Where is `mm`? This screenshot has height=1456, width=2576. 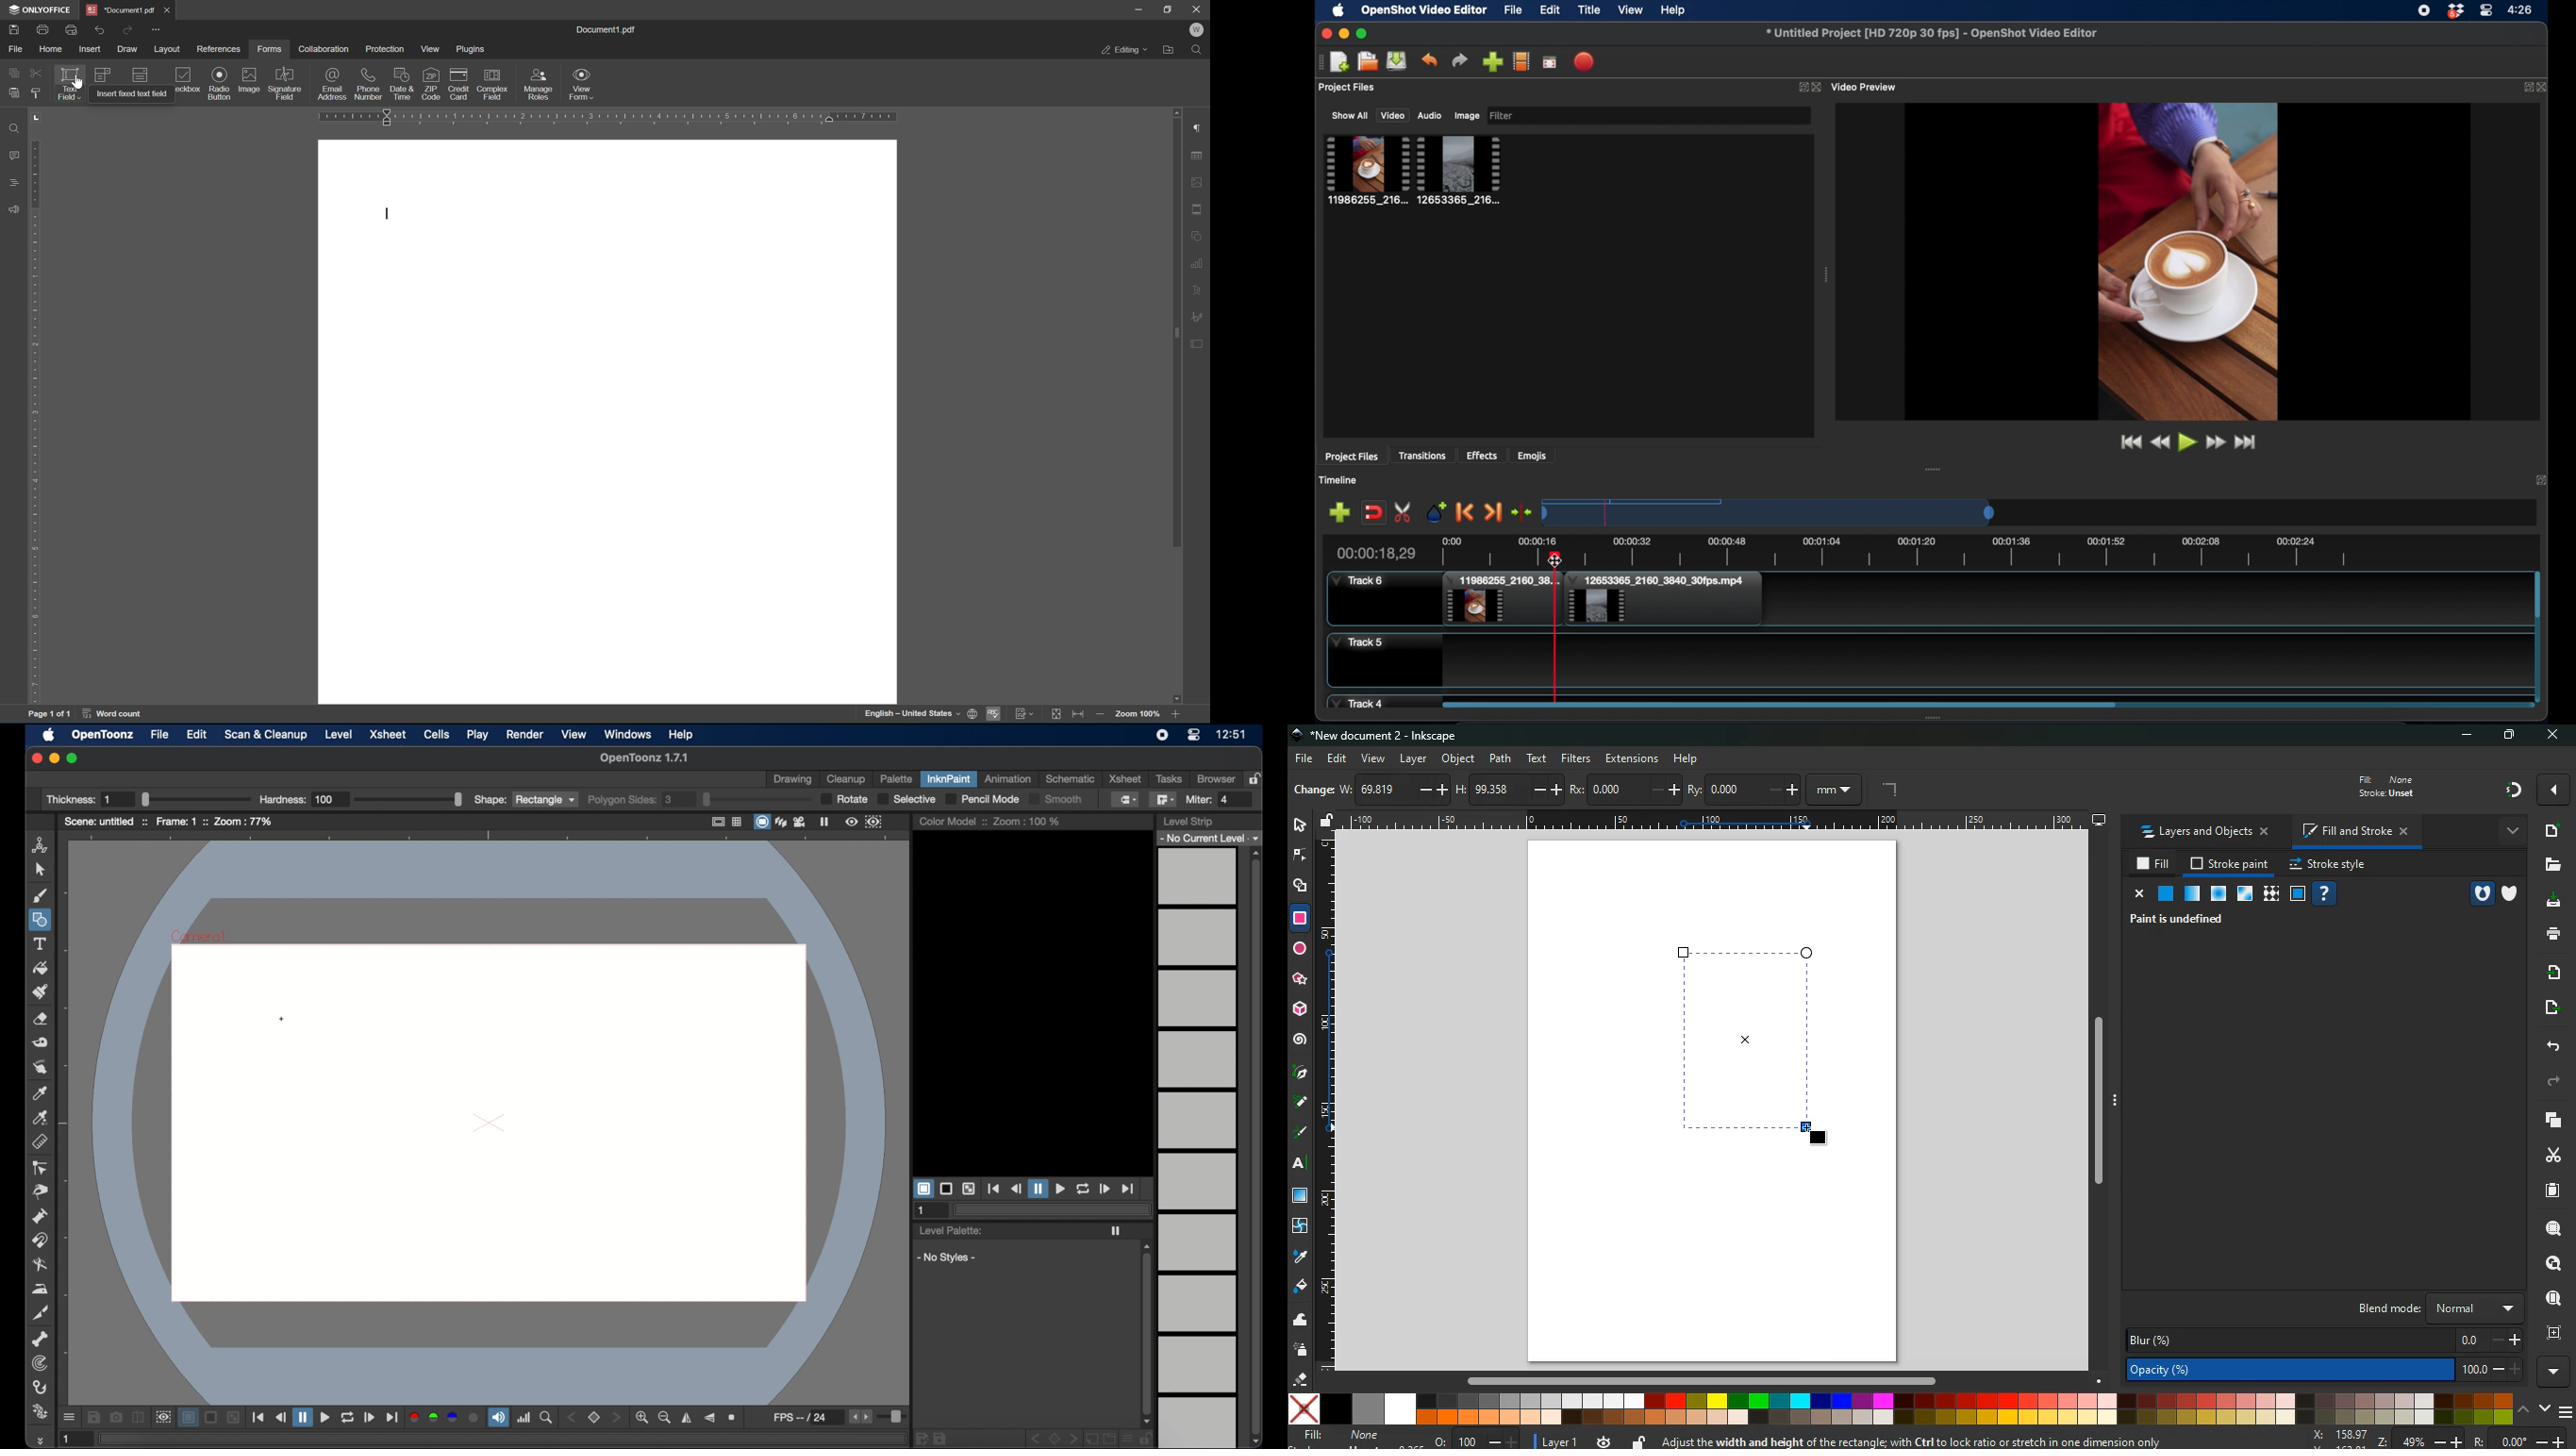 mm is located at coordinates (1833, 790).